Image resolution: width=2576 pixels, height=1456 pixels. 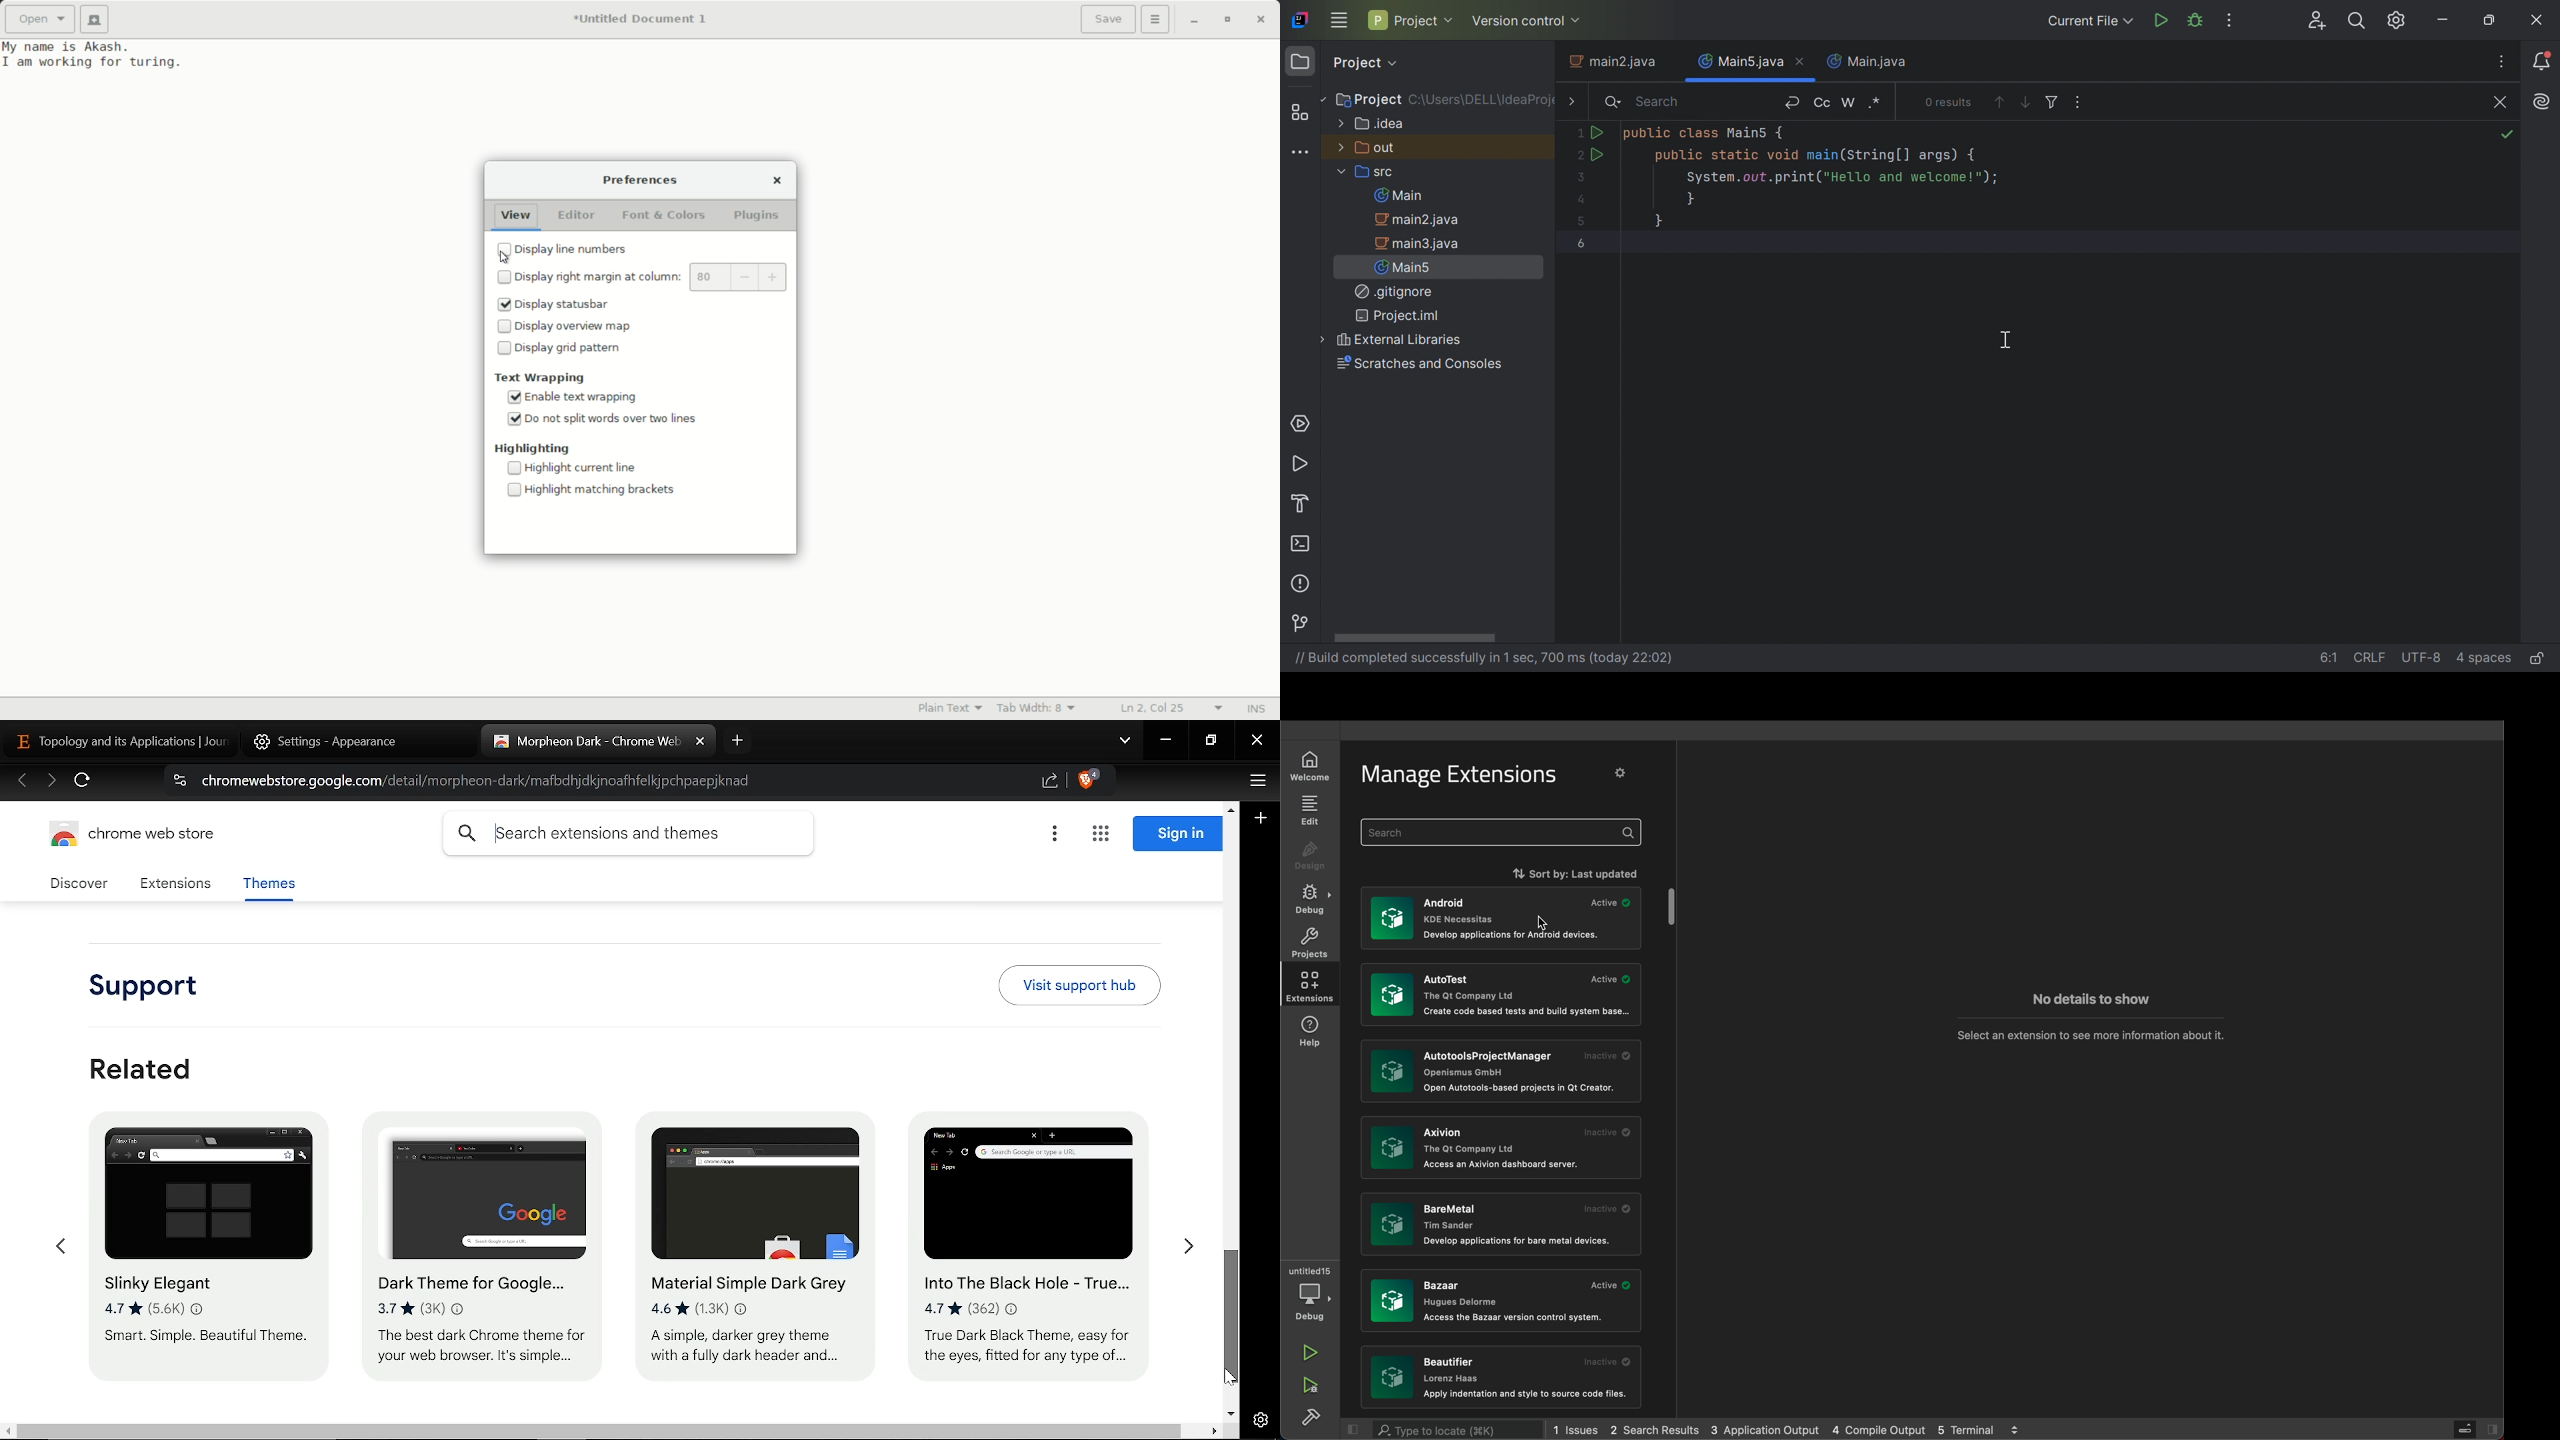 I want to click on debug, so click(x=1307, y=899).